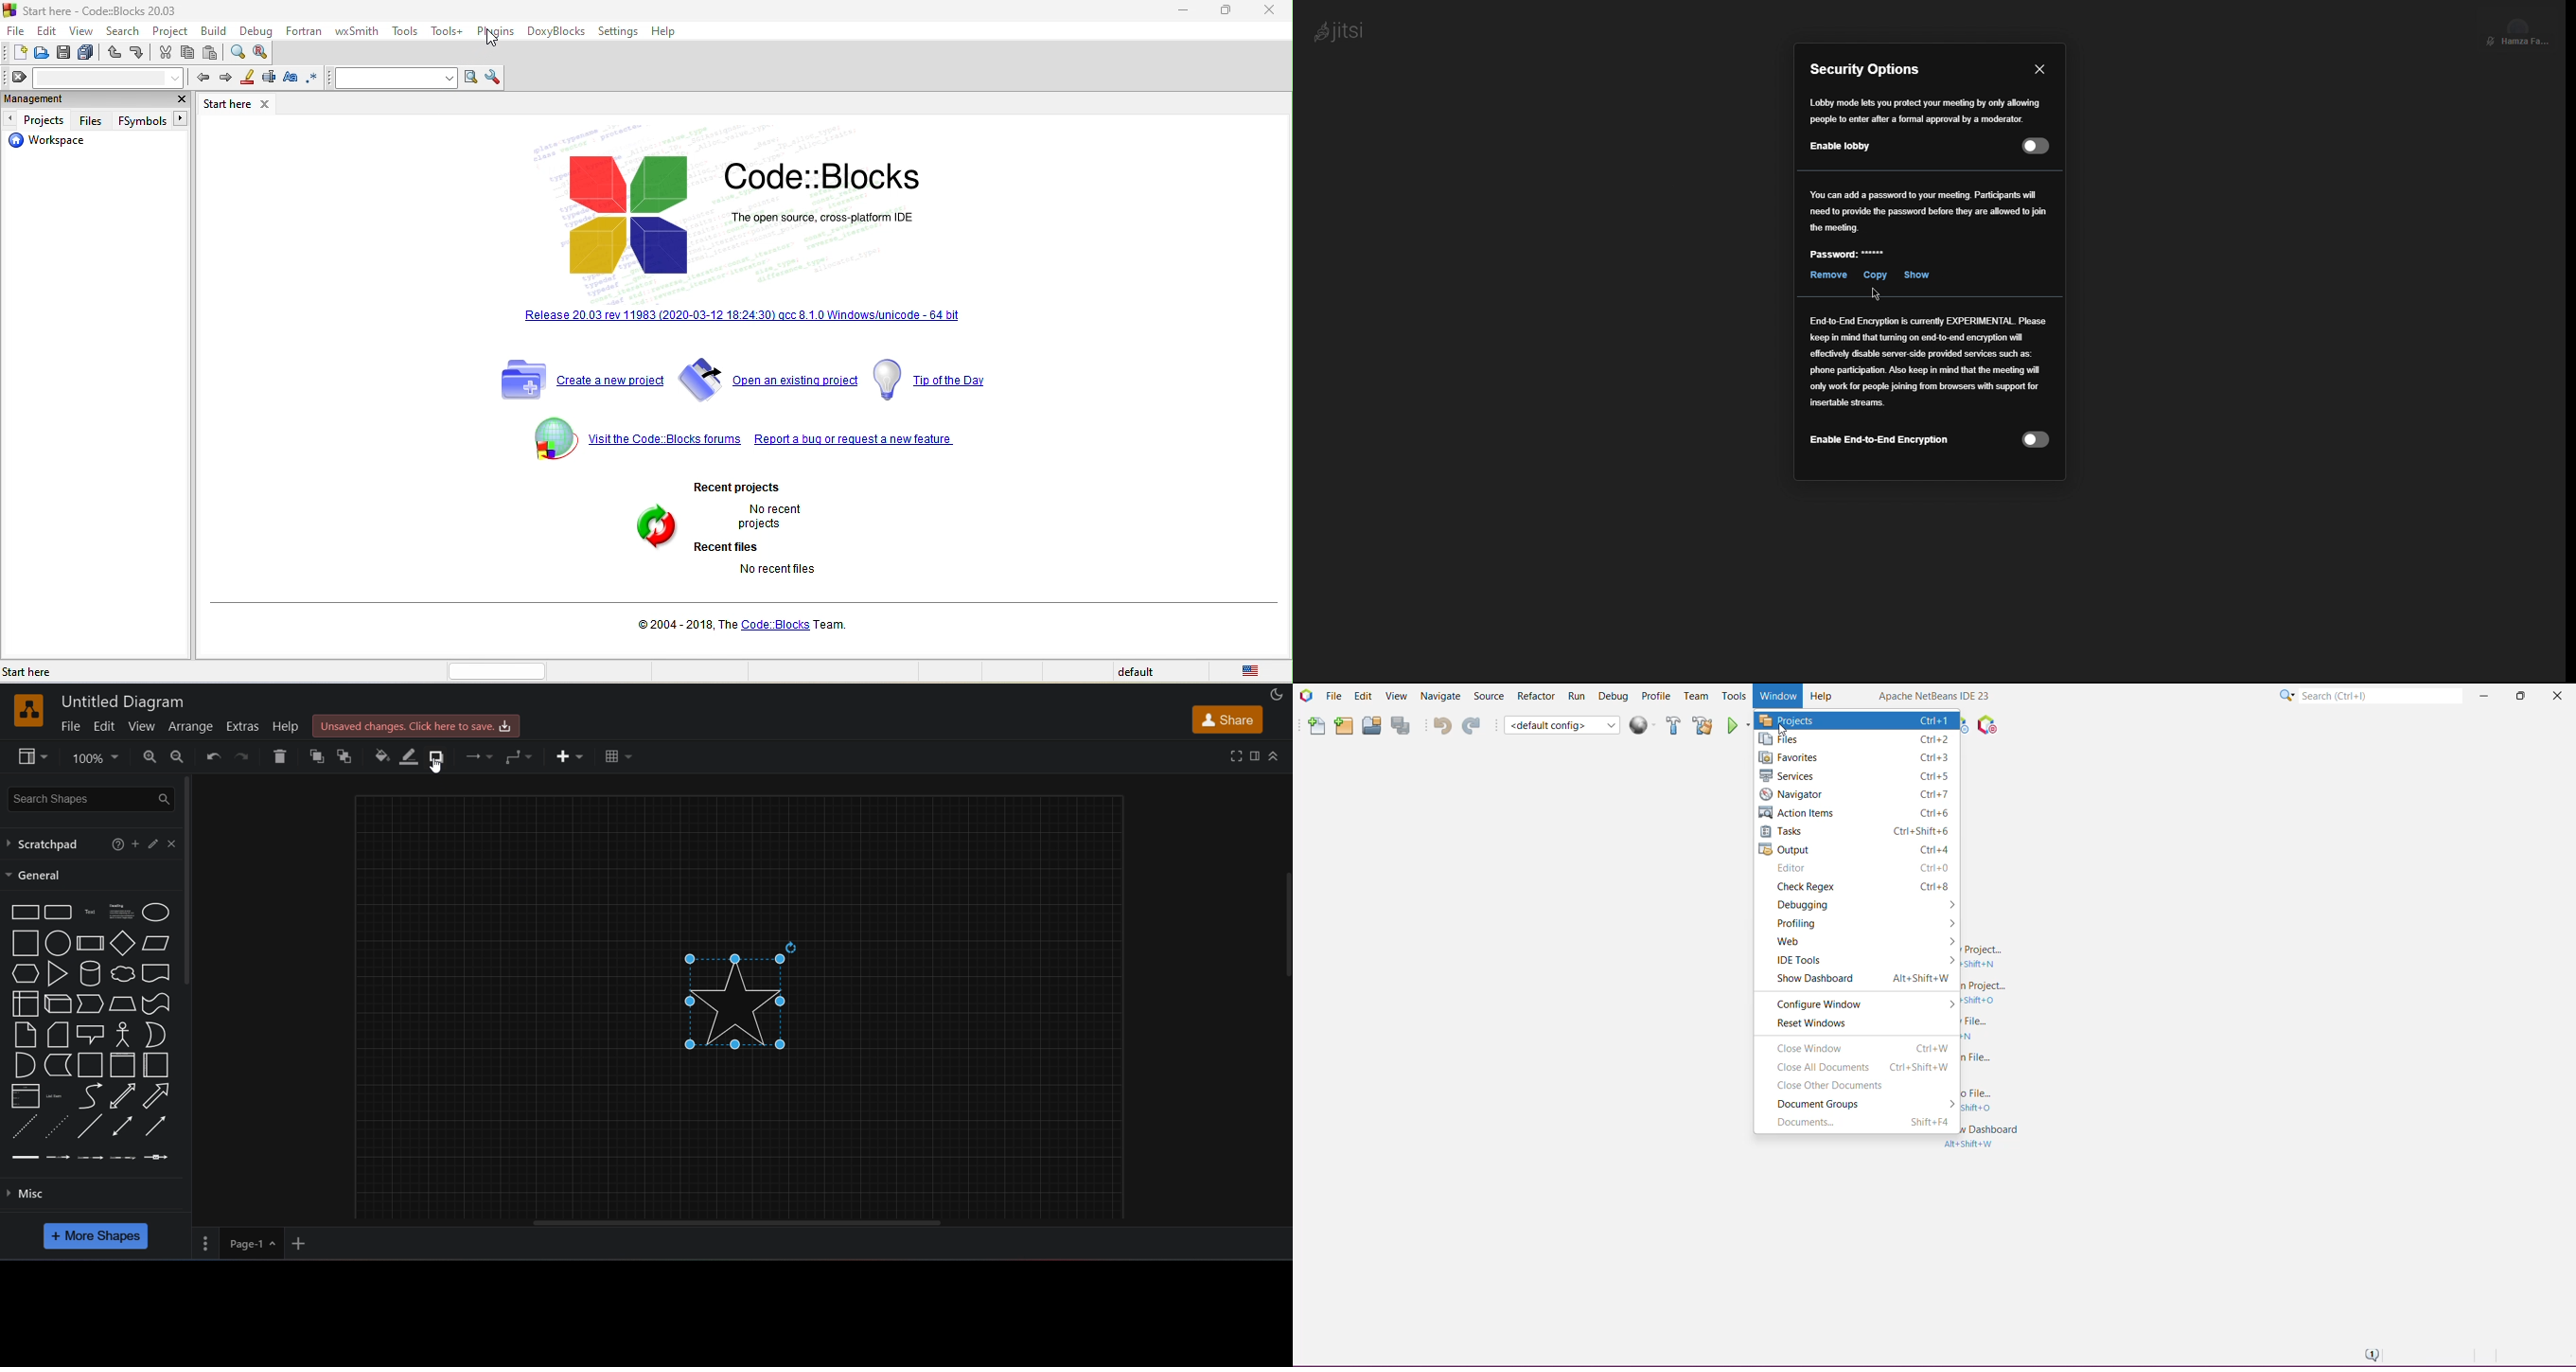  Describe the element at coordinates (1925, 125) in the screenshot. I see `Enable Lobby` at that location.